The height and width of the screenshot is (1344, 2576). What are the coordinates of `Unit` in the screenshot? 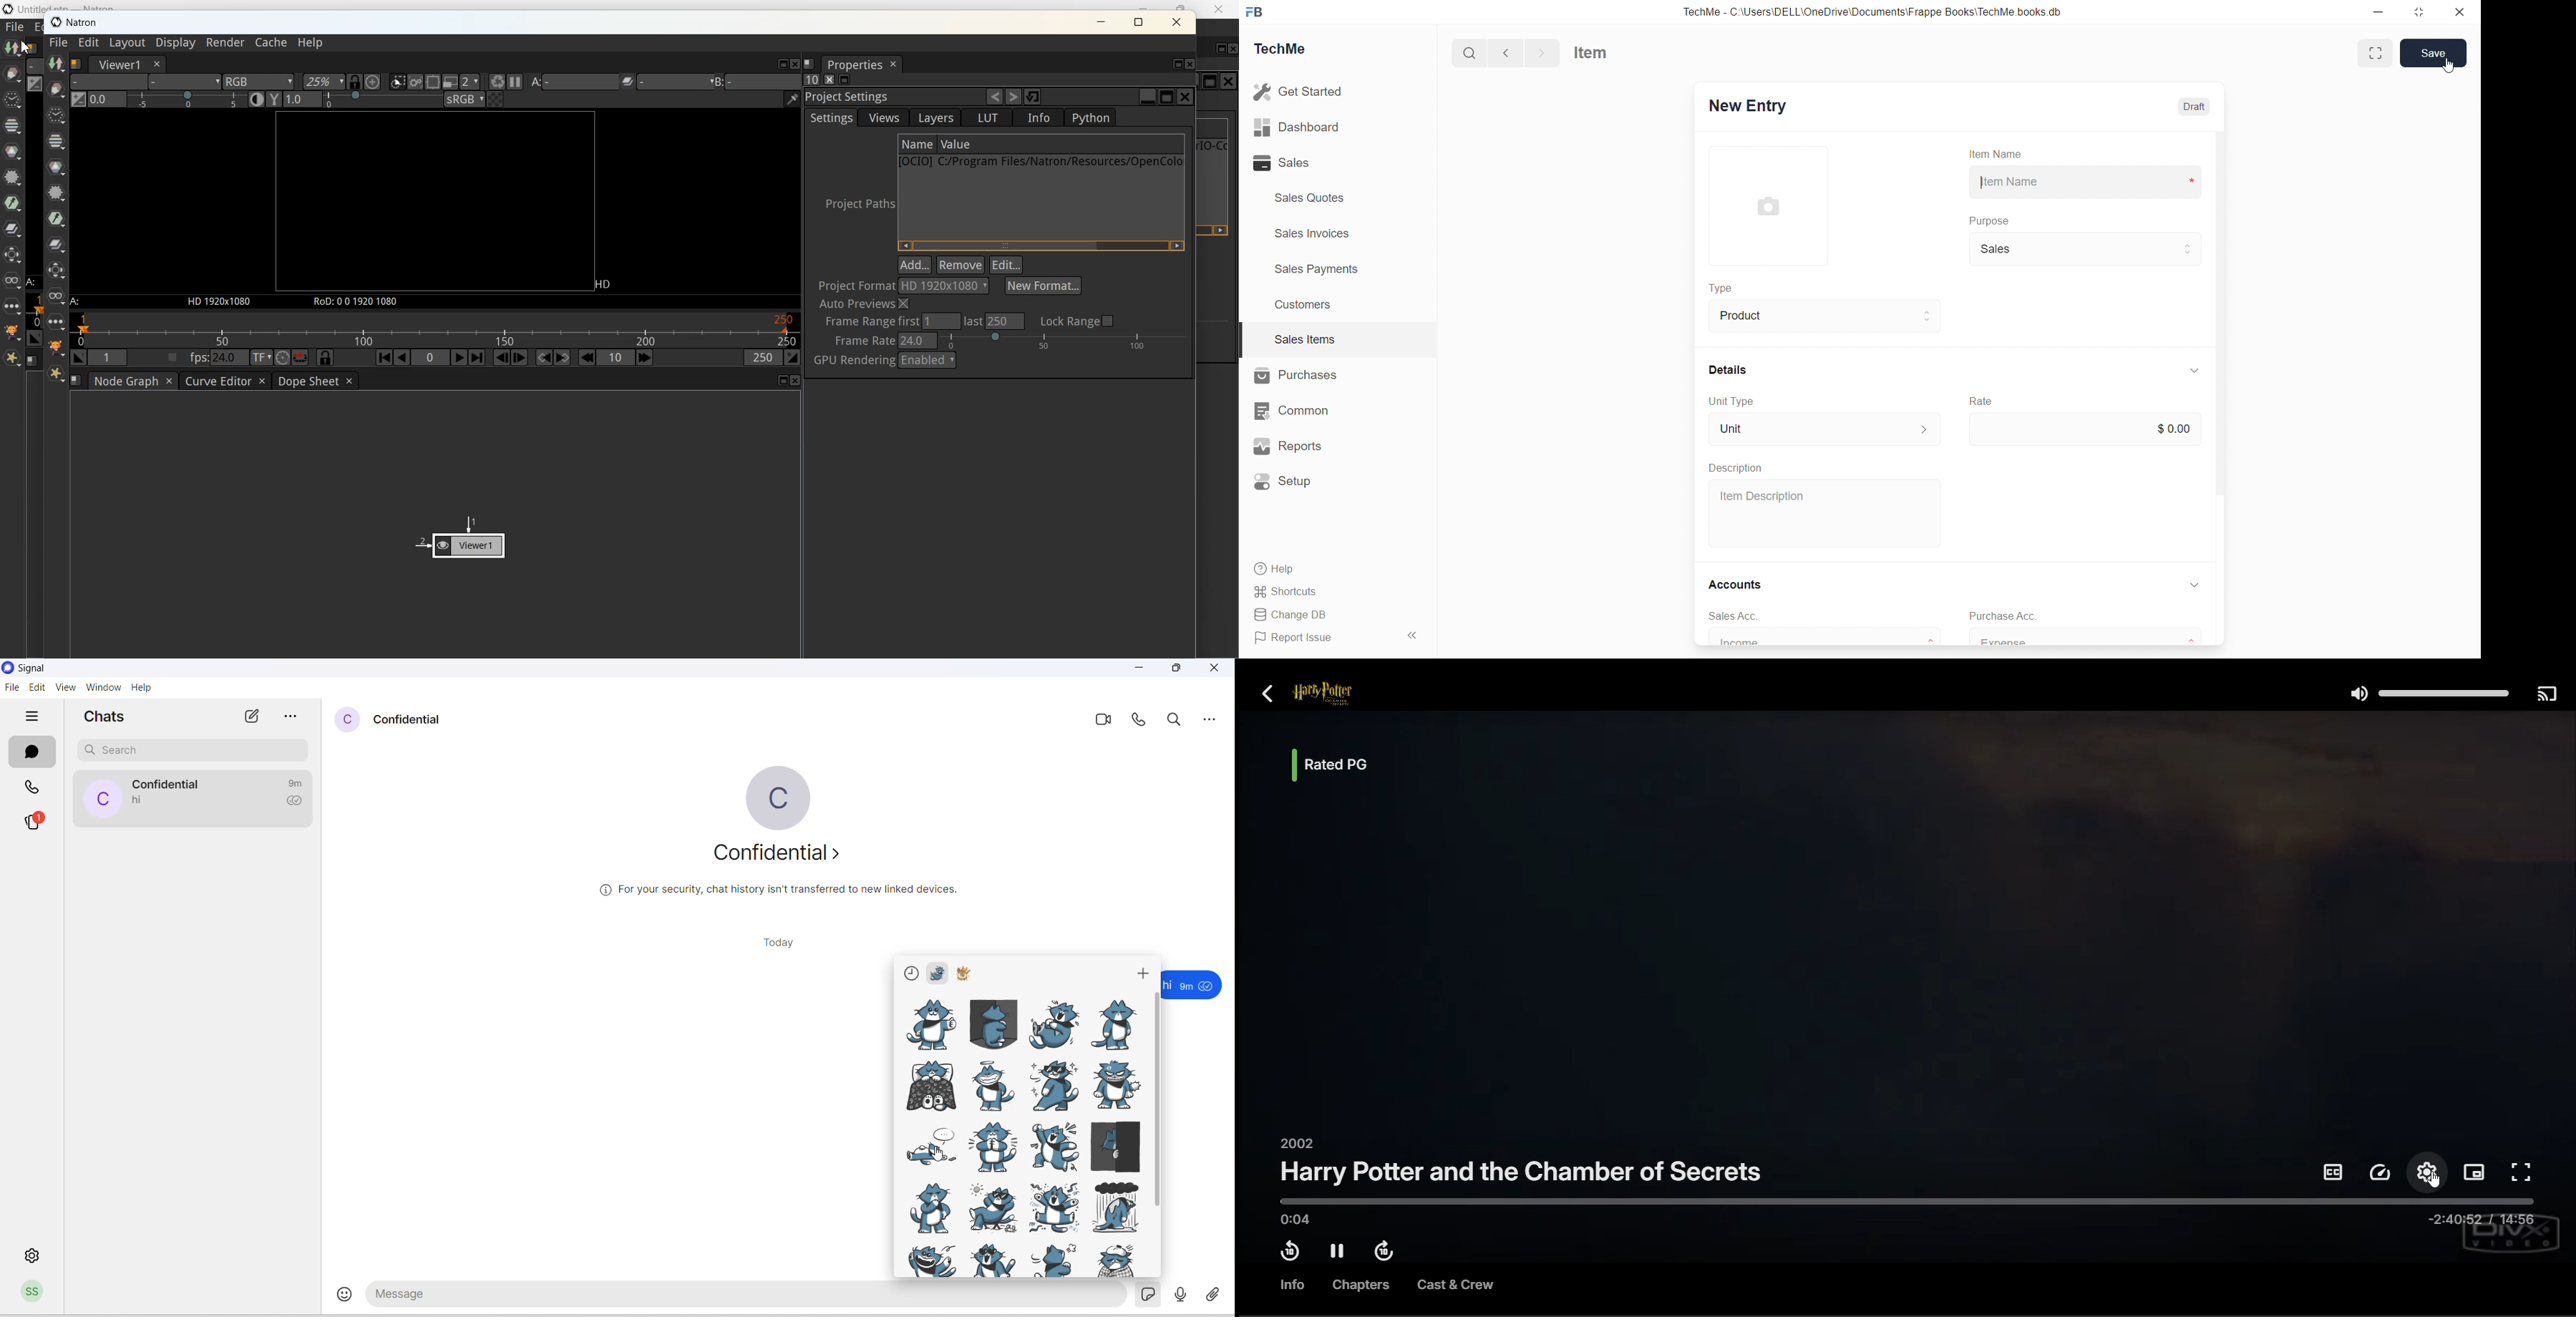 It's located at (1824, 429).